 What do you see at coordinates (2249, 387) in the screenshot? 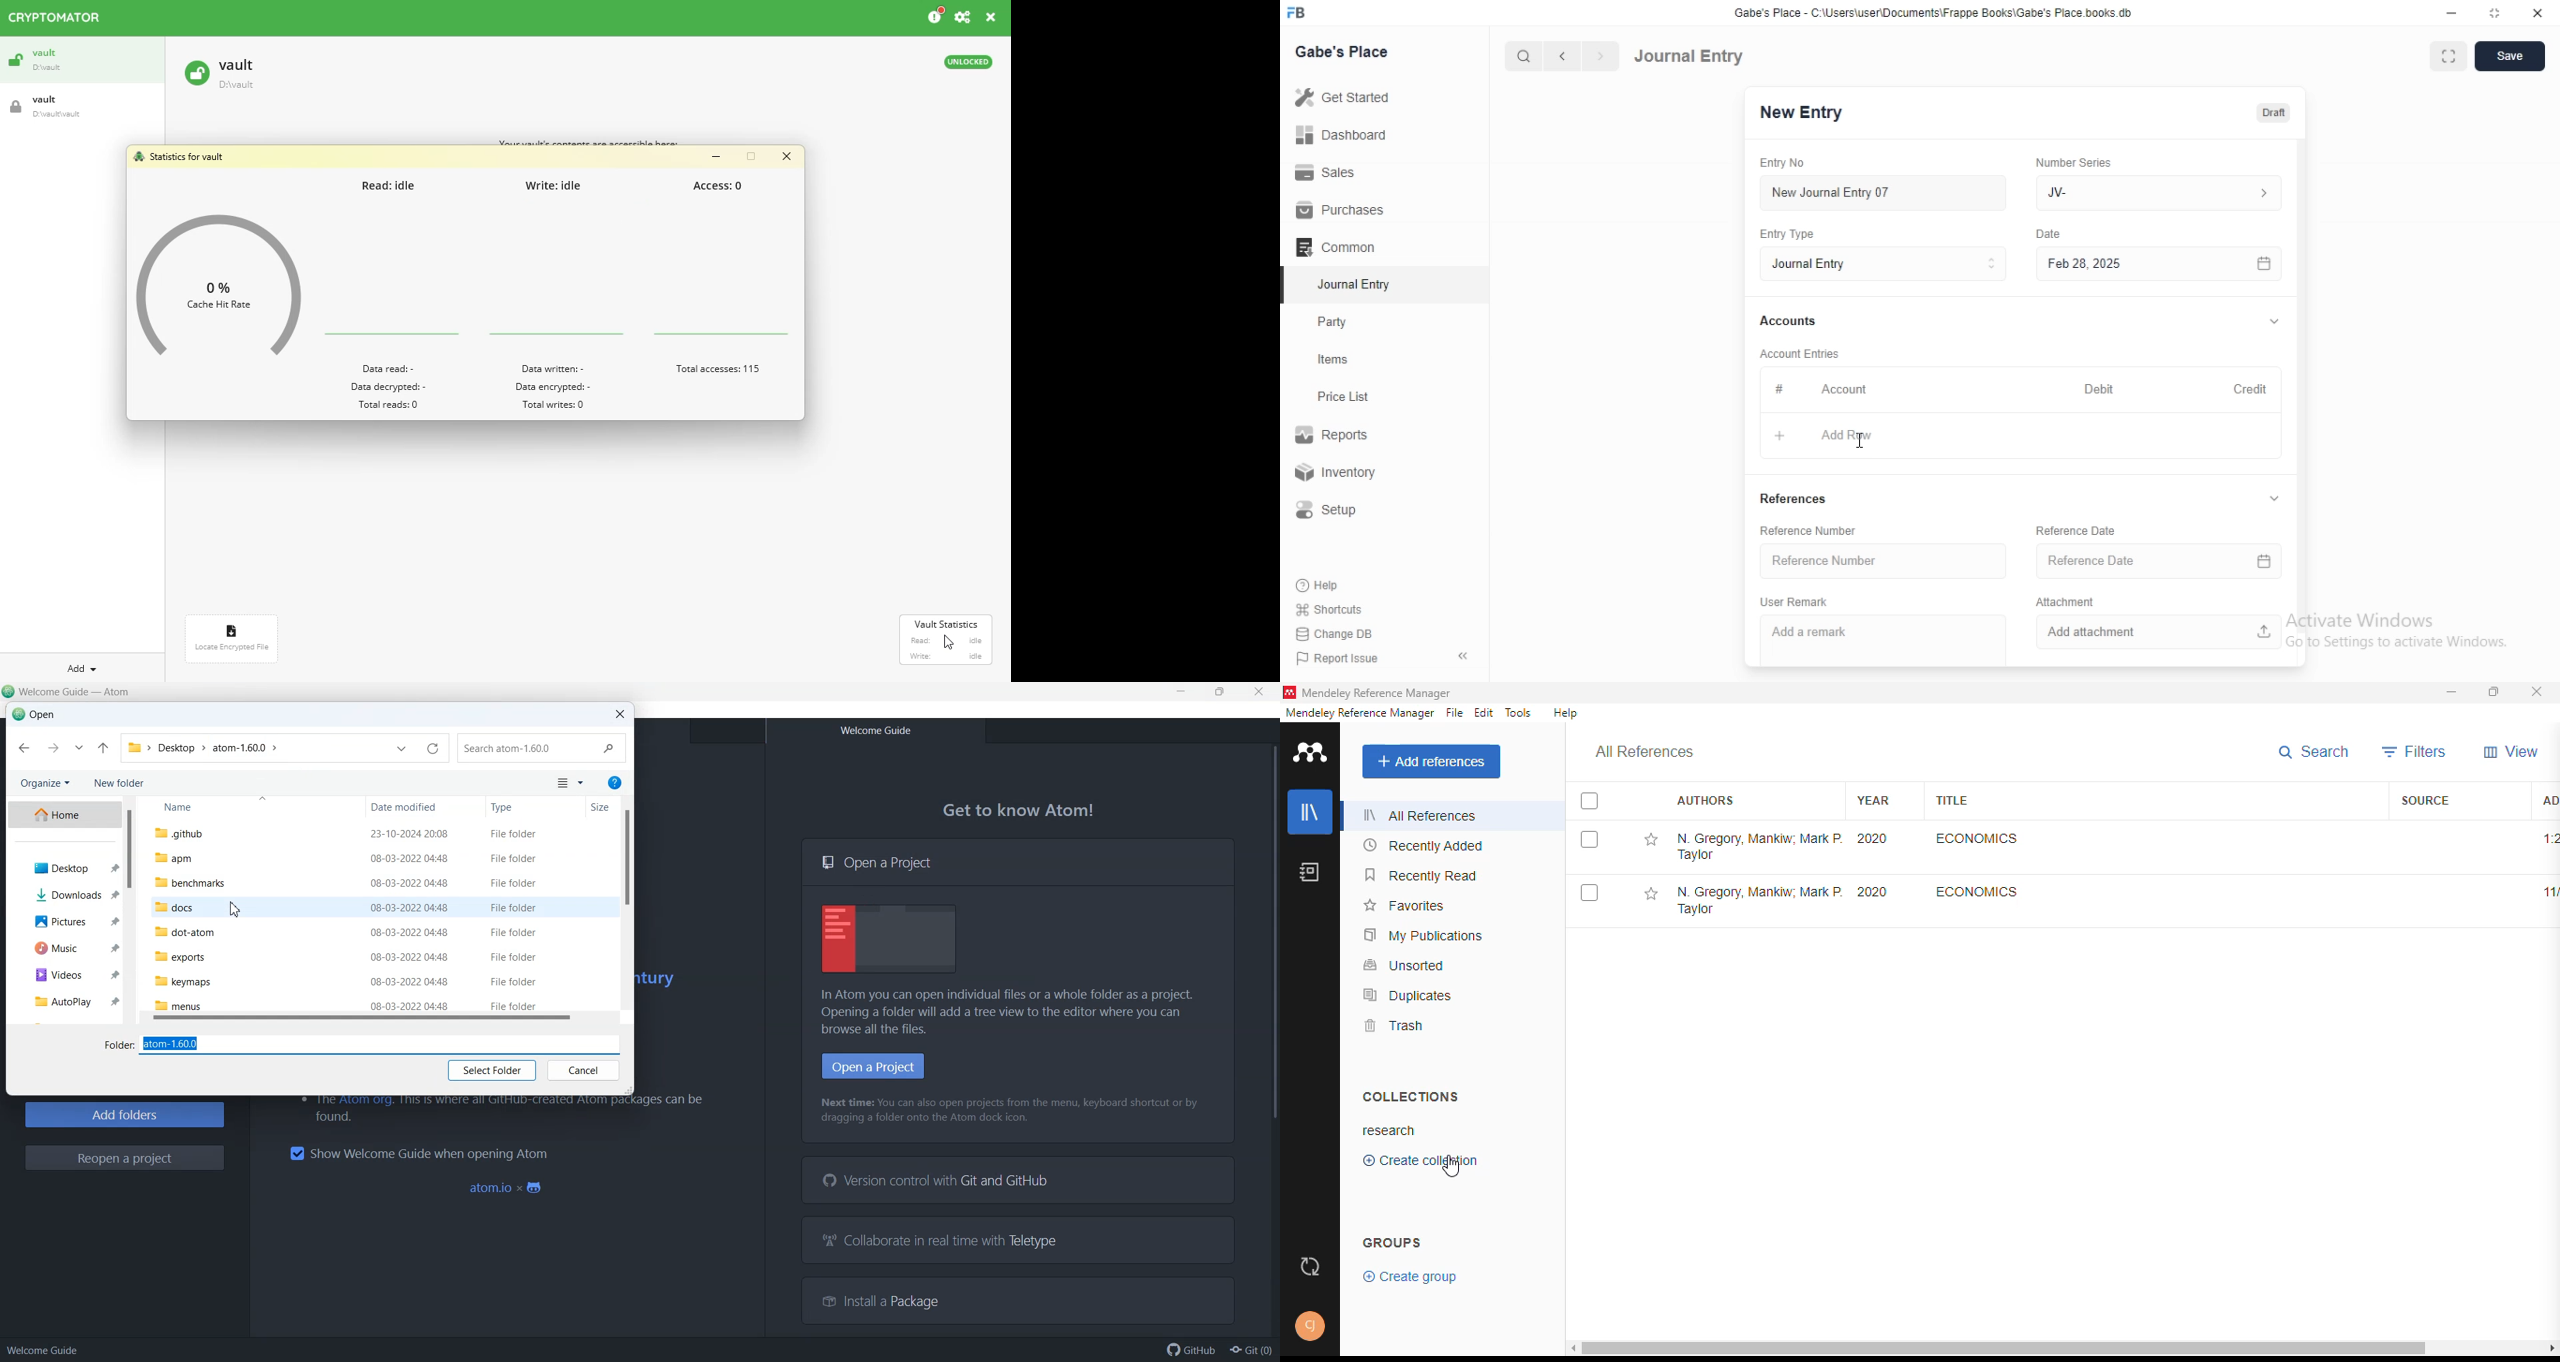
I see `Credit` at bounding box center [2249, 387].